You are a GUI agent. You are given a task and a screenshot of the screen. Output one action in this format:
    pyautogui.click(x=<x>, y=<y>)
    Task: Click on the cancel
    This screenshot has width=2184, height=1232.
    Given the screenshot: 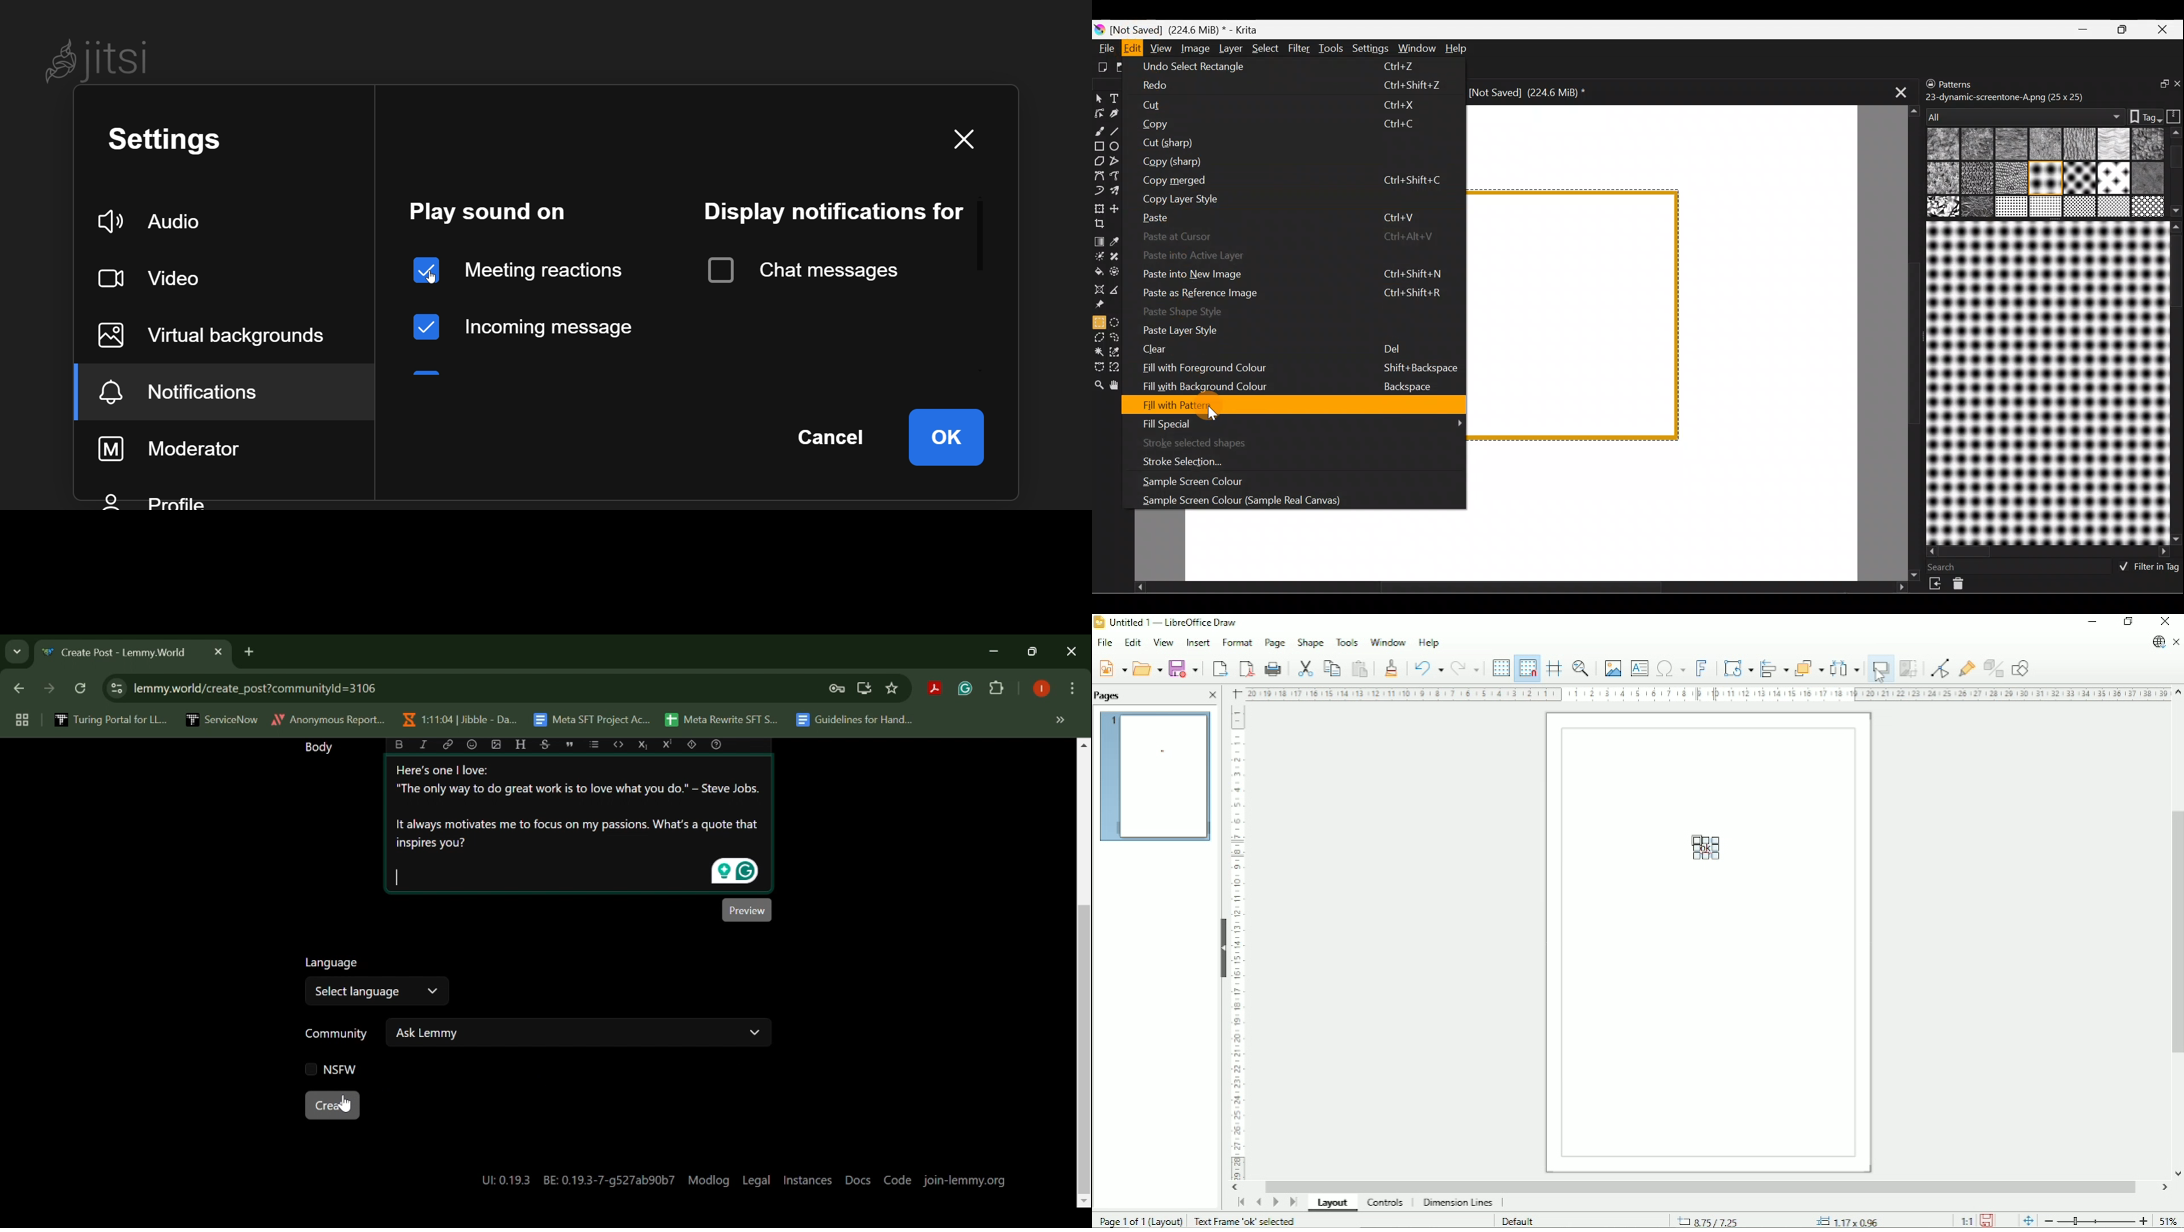 What is the action you would take?
    pyautogui.click(x=833, y=438)
    